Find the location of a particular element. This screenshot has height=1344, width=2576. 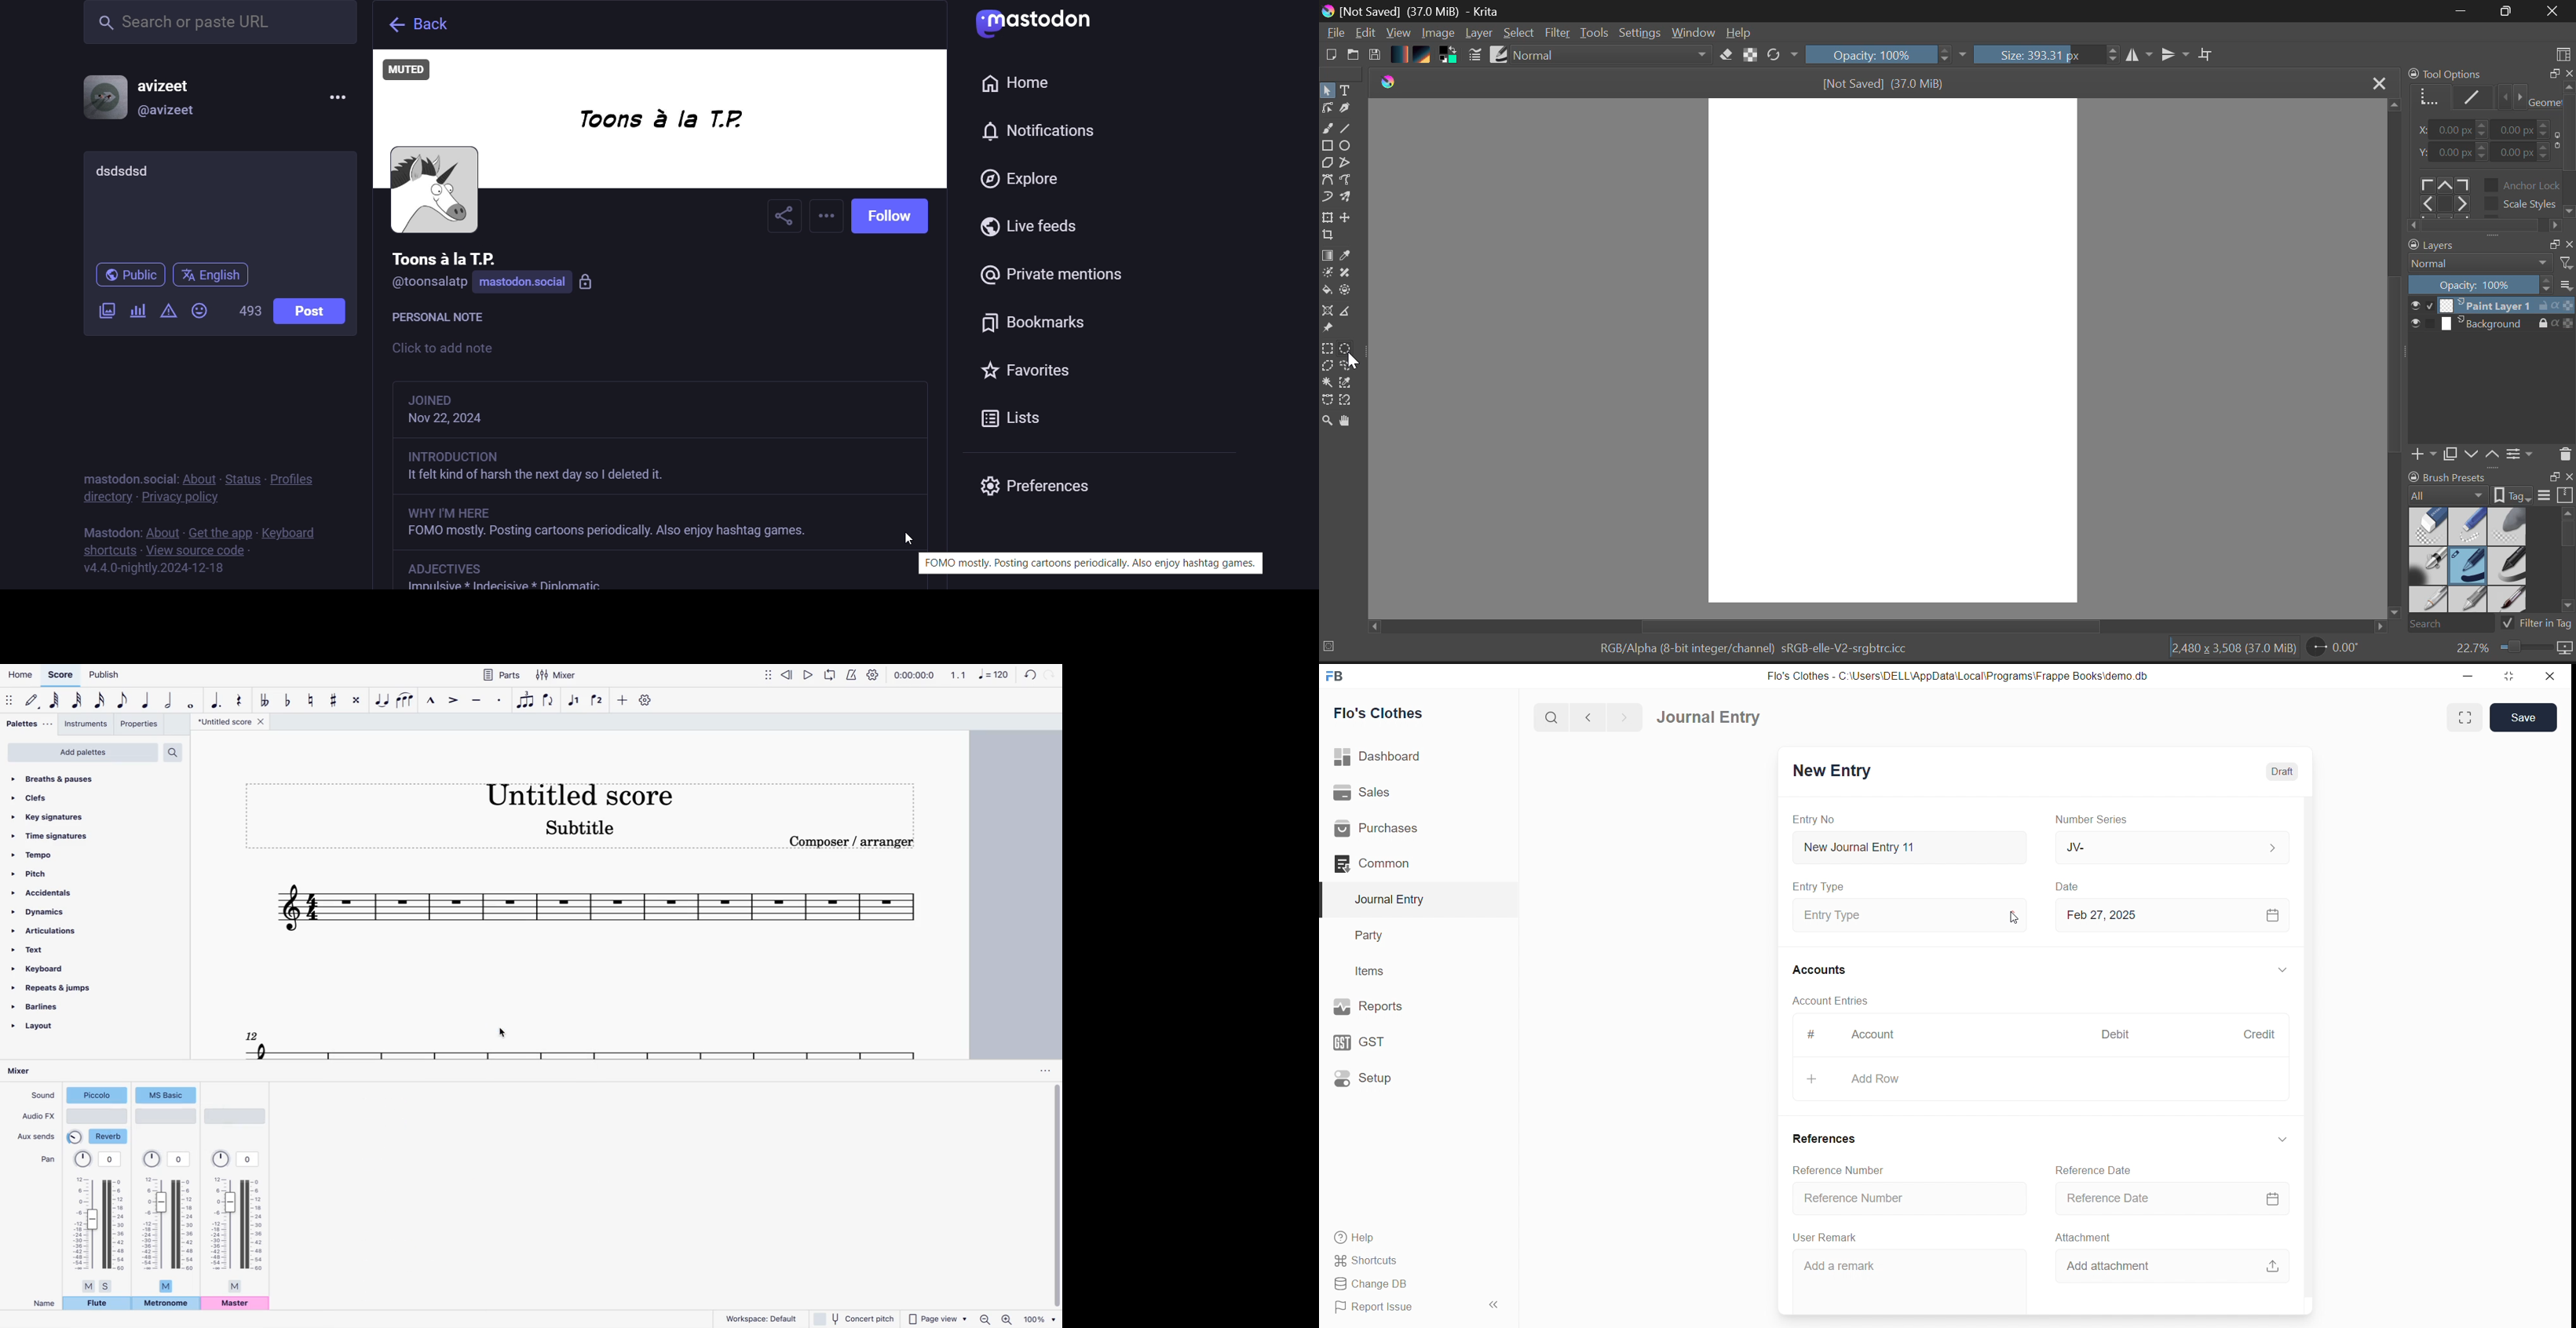

dynamics is located at coordinates (45, 913).